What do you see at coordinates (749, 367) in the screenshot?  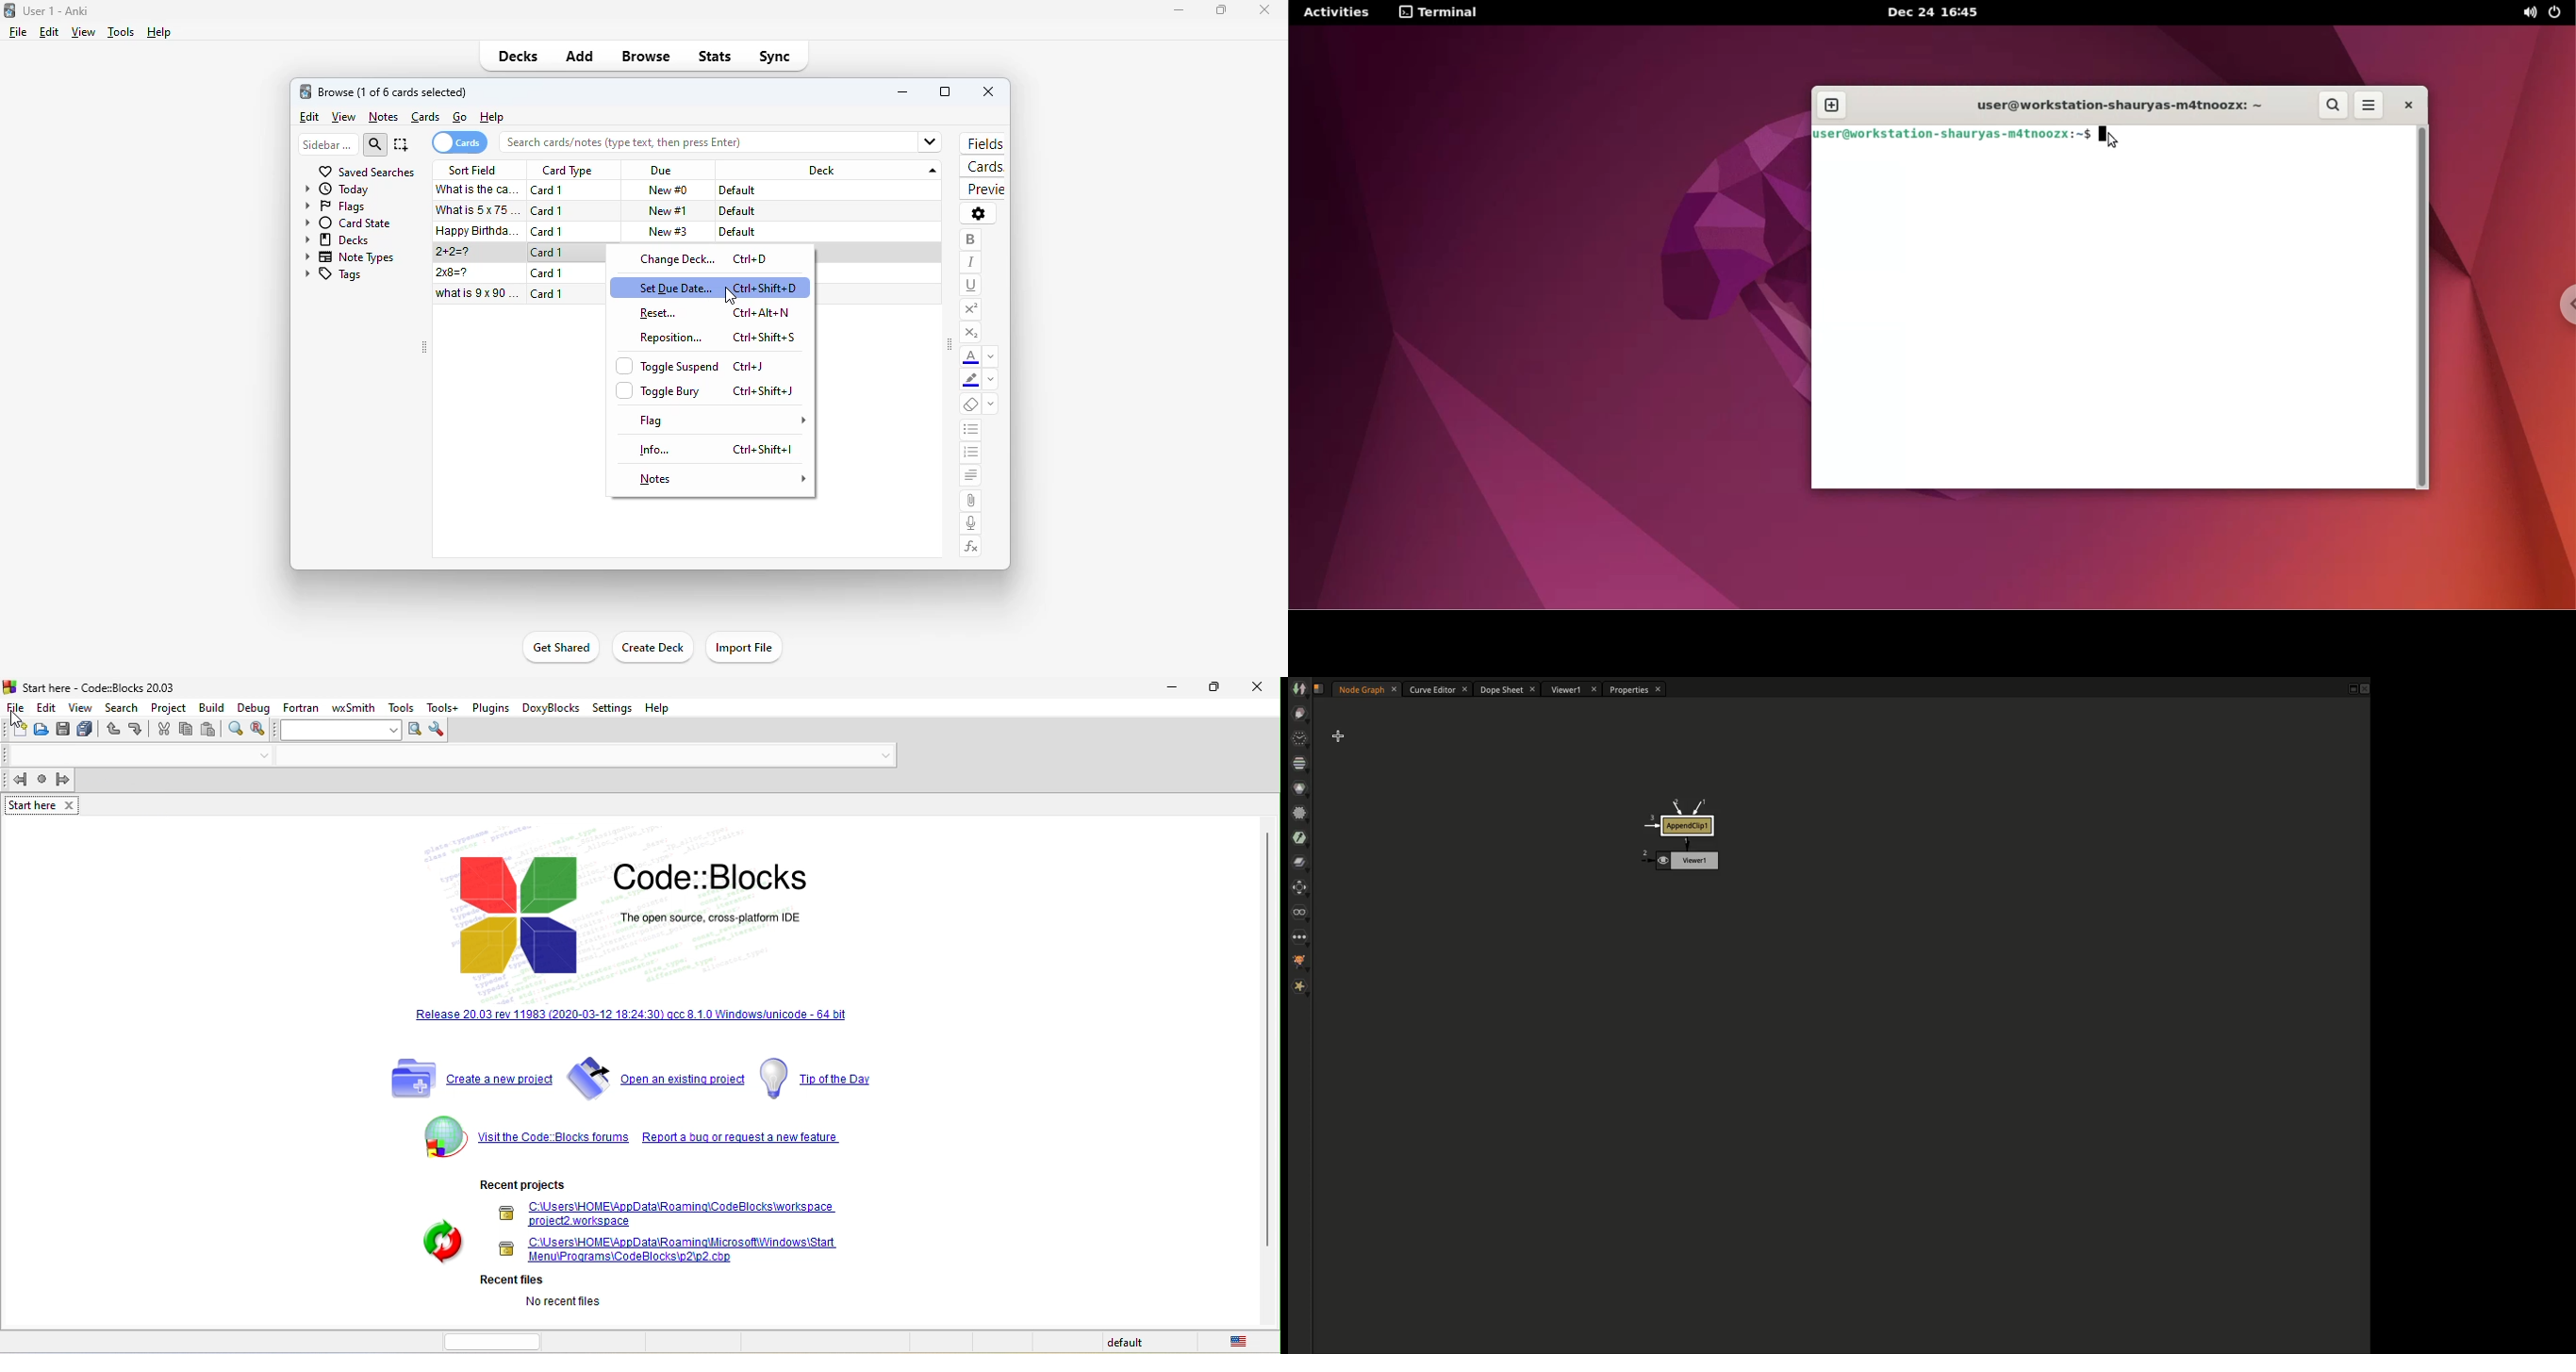 I see `Ctrl+J` at bounding box center [749, 367].